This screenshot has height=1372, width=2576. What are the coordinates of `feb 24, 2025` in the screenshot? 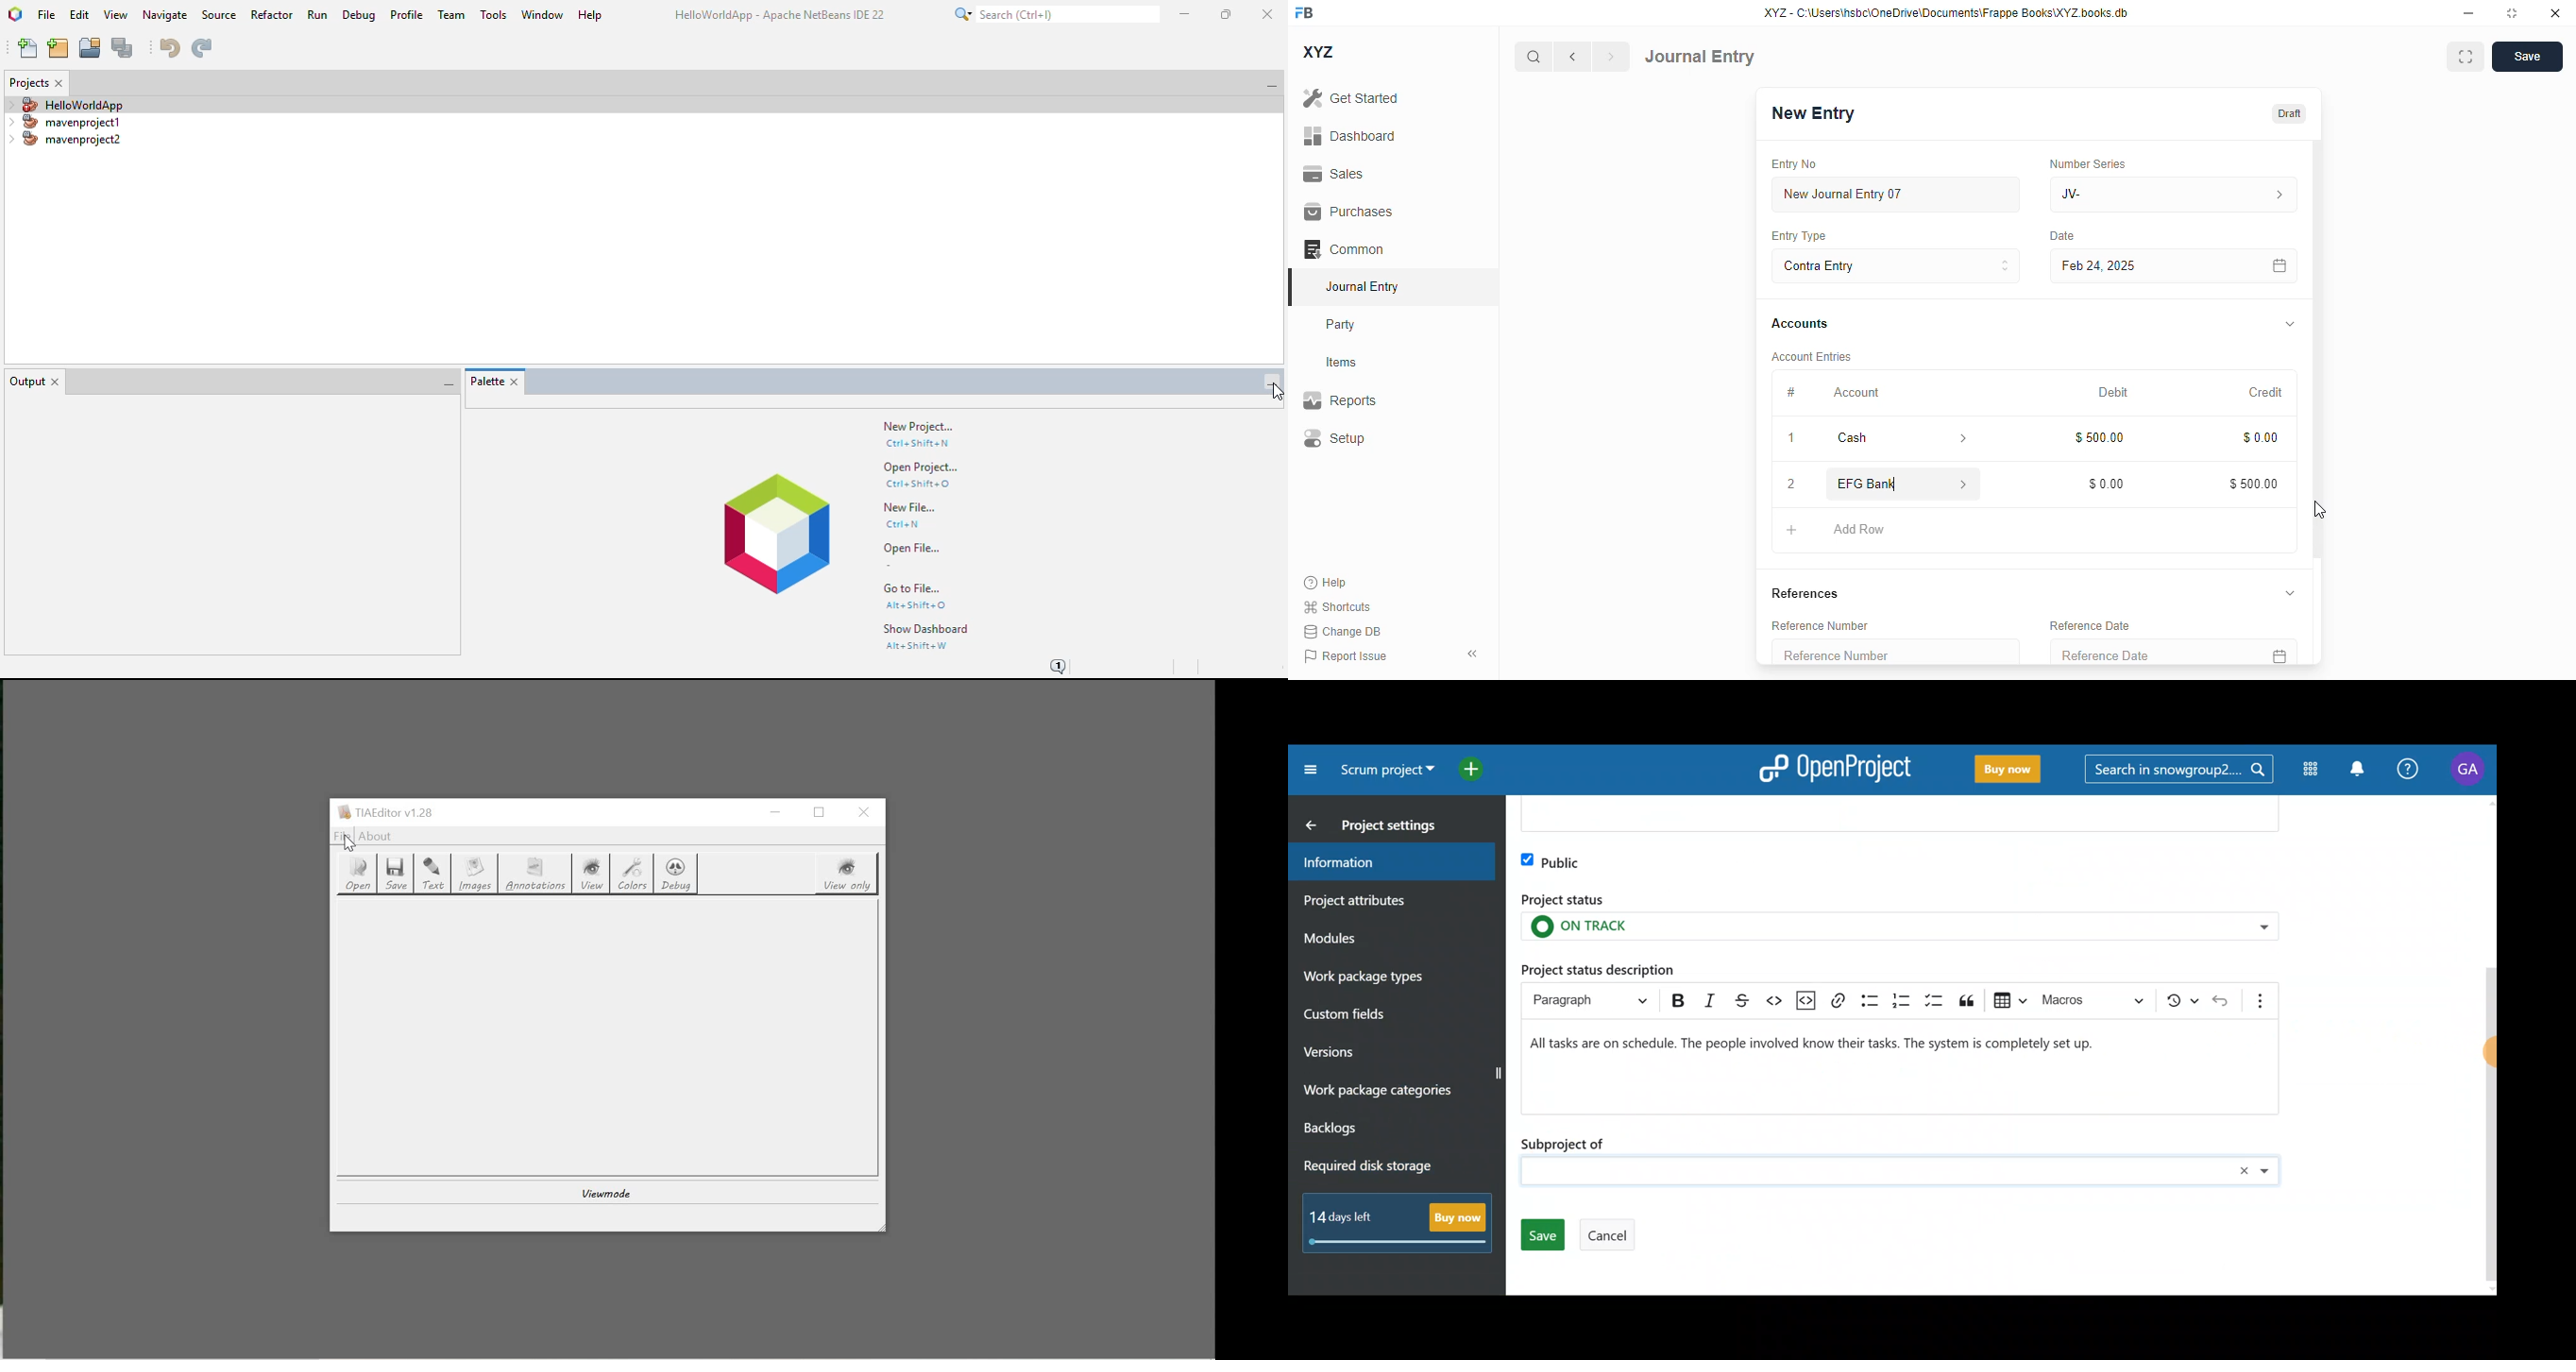 It's located at (2133, 266).